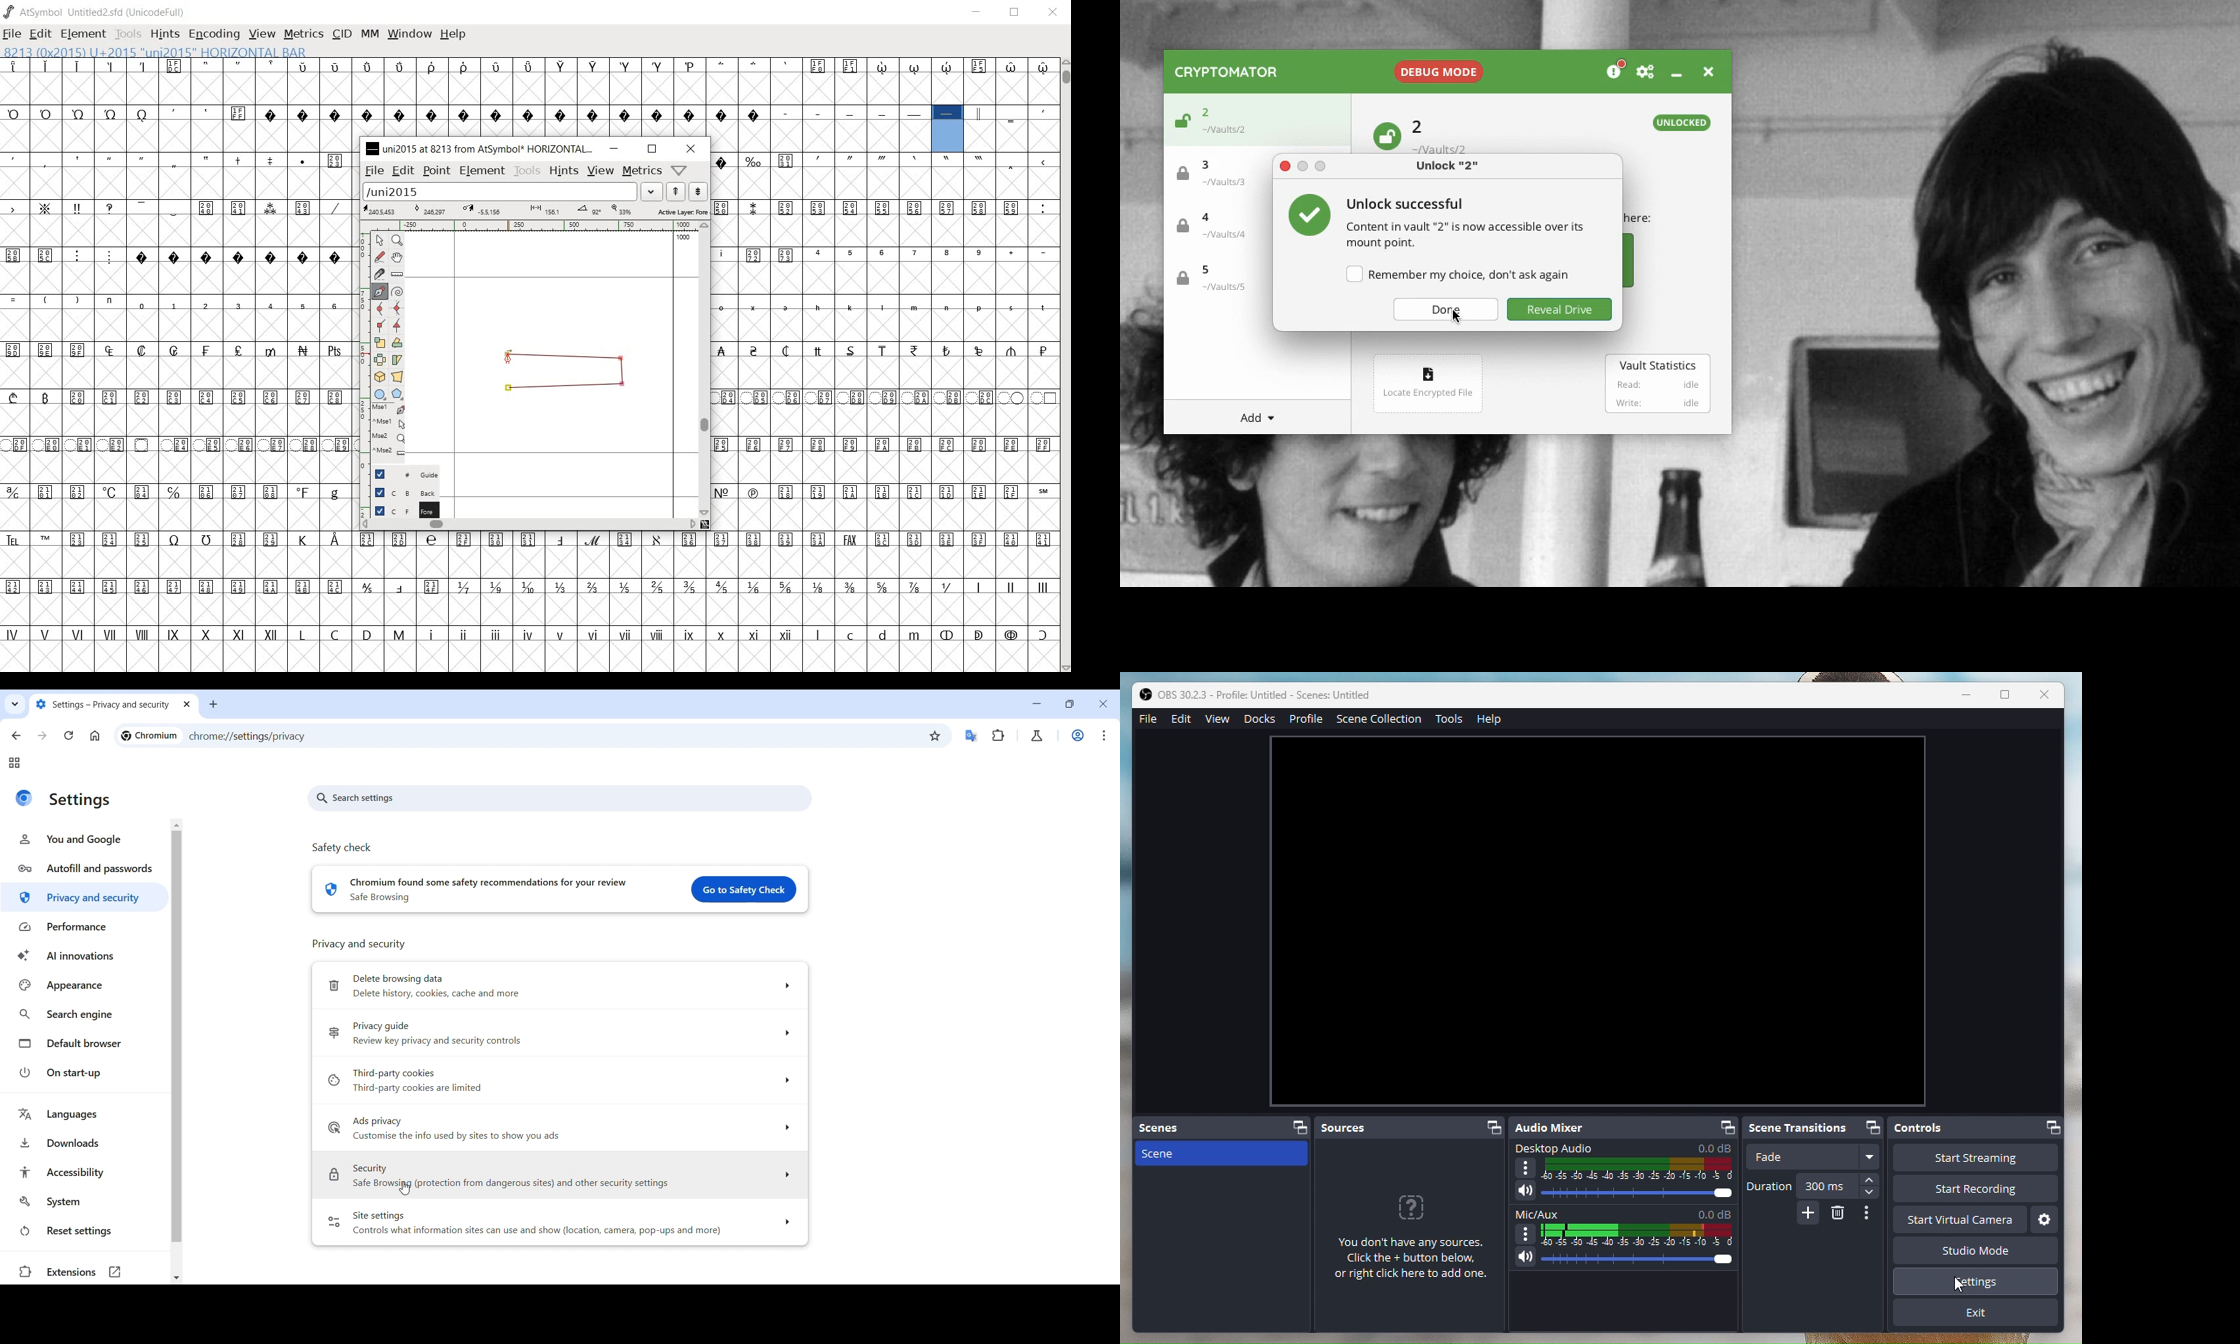 This screenshot has width=2240, height=1344. I want to click on CLOSE, so click(1055, 14).